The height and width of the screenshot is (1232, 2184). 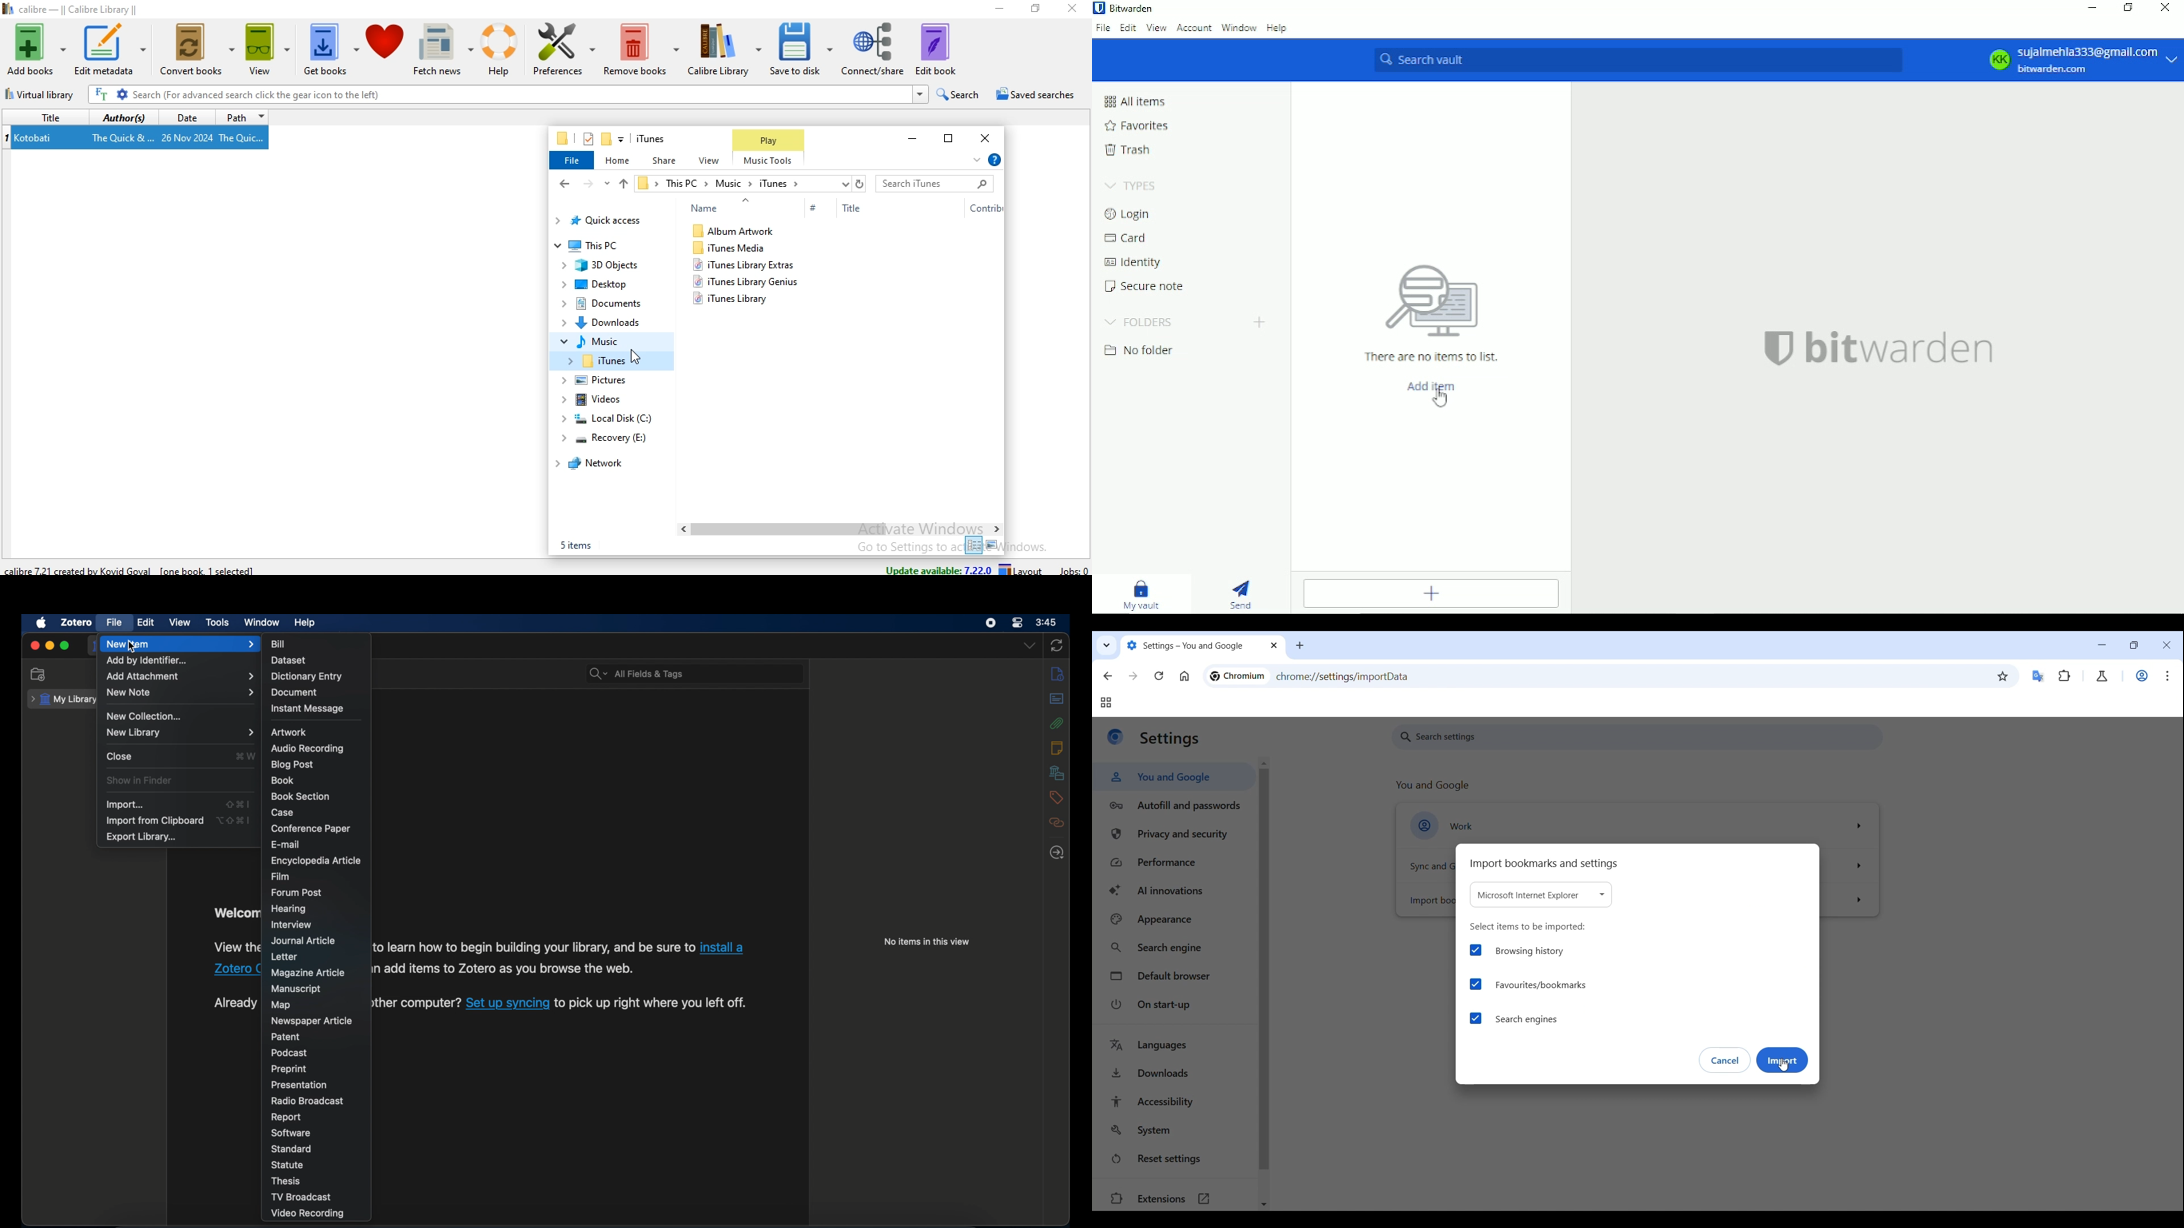 I want to click on Window, so click(x=1239, y=27).